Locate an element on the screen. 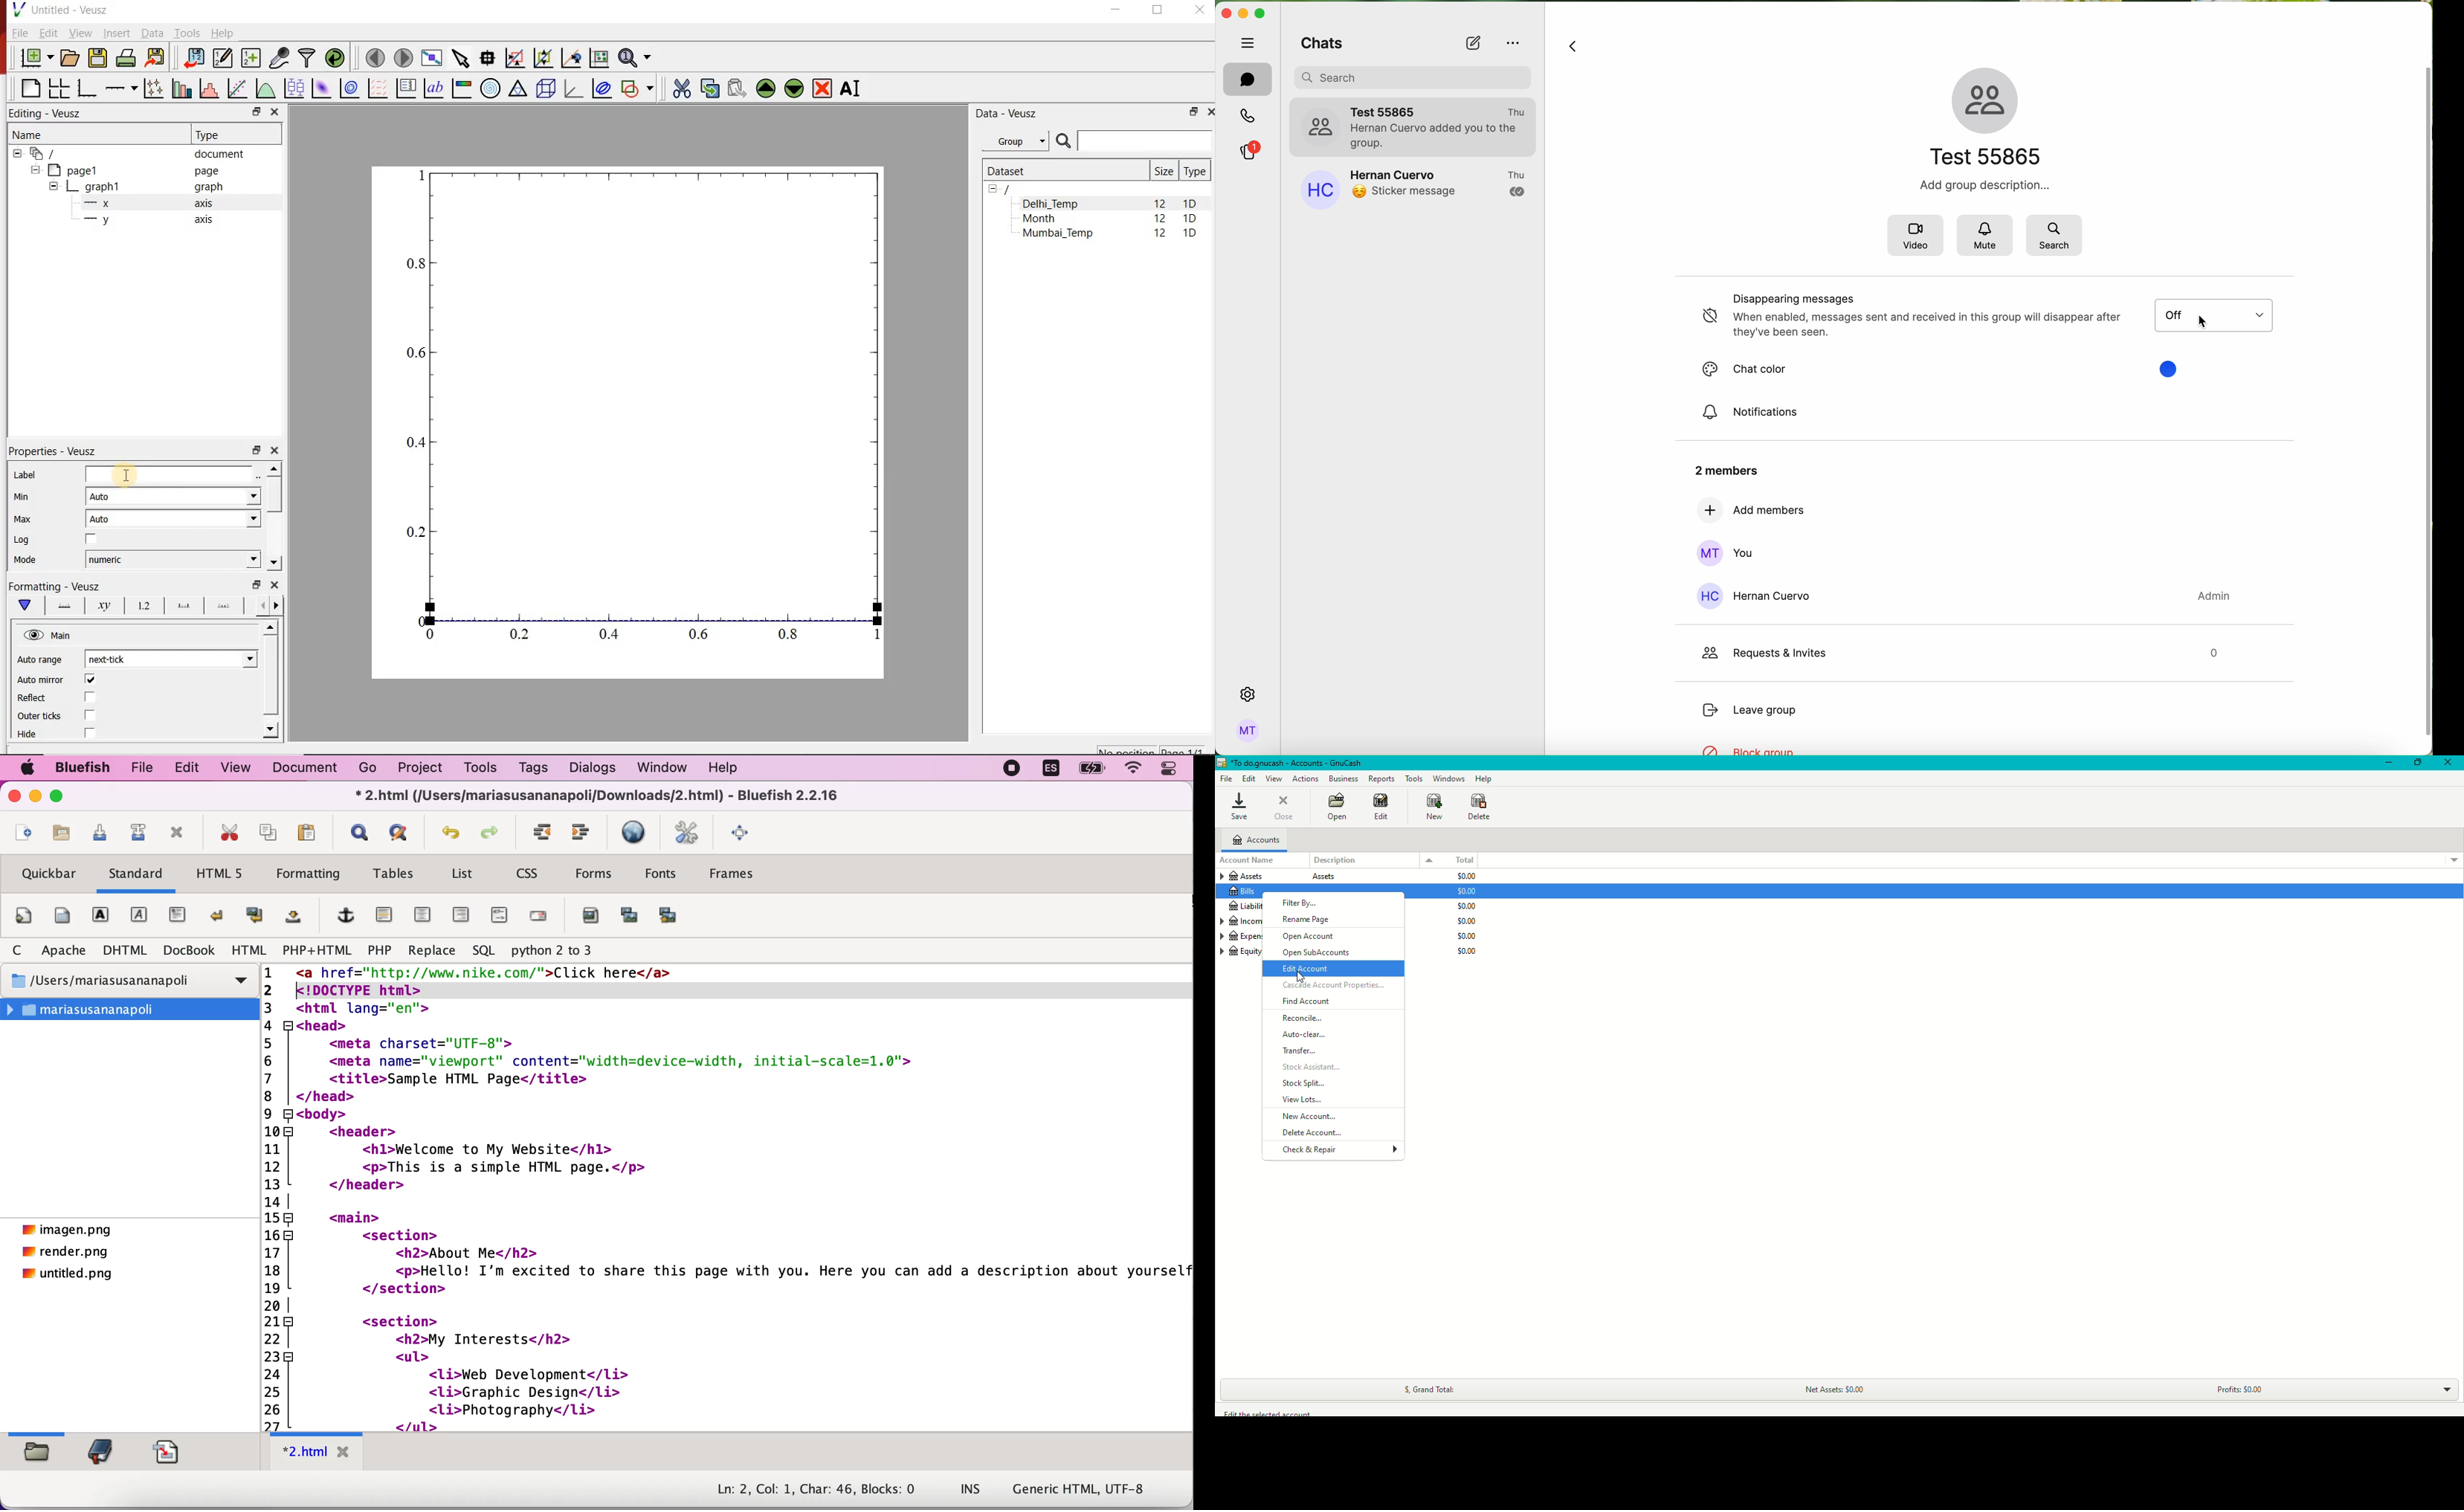  name of the group and icon is located at coordinates (1985, 116).